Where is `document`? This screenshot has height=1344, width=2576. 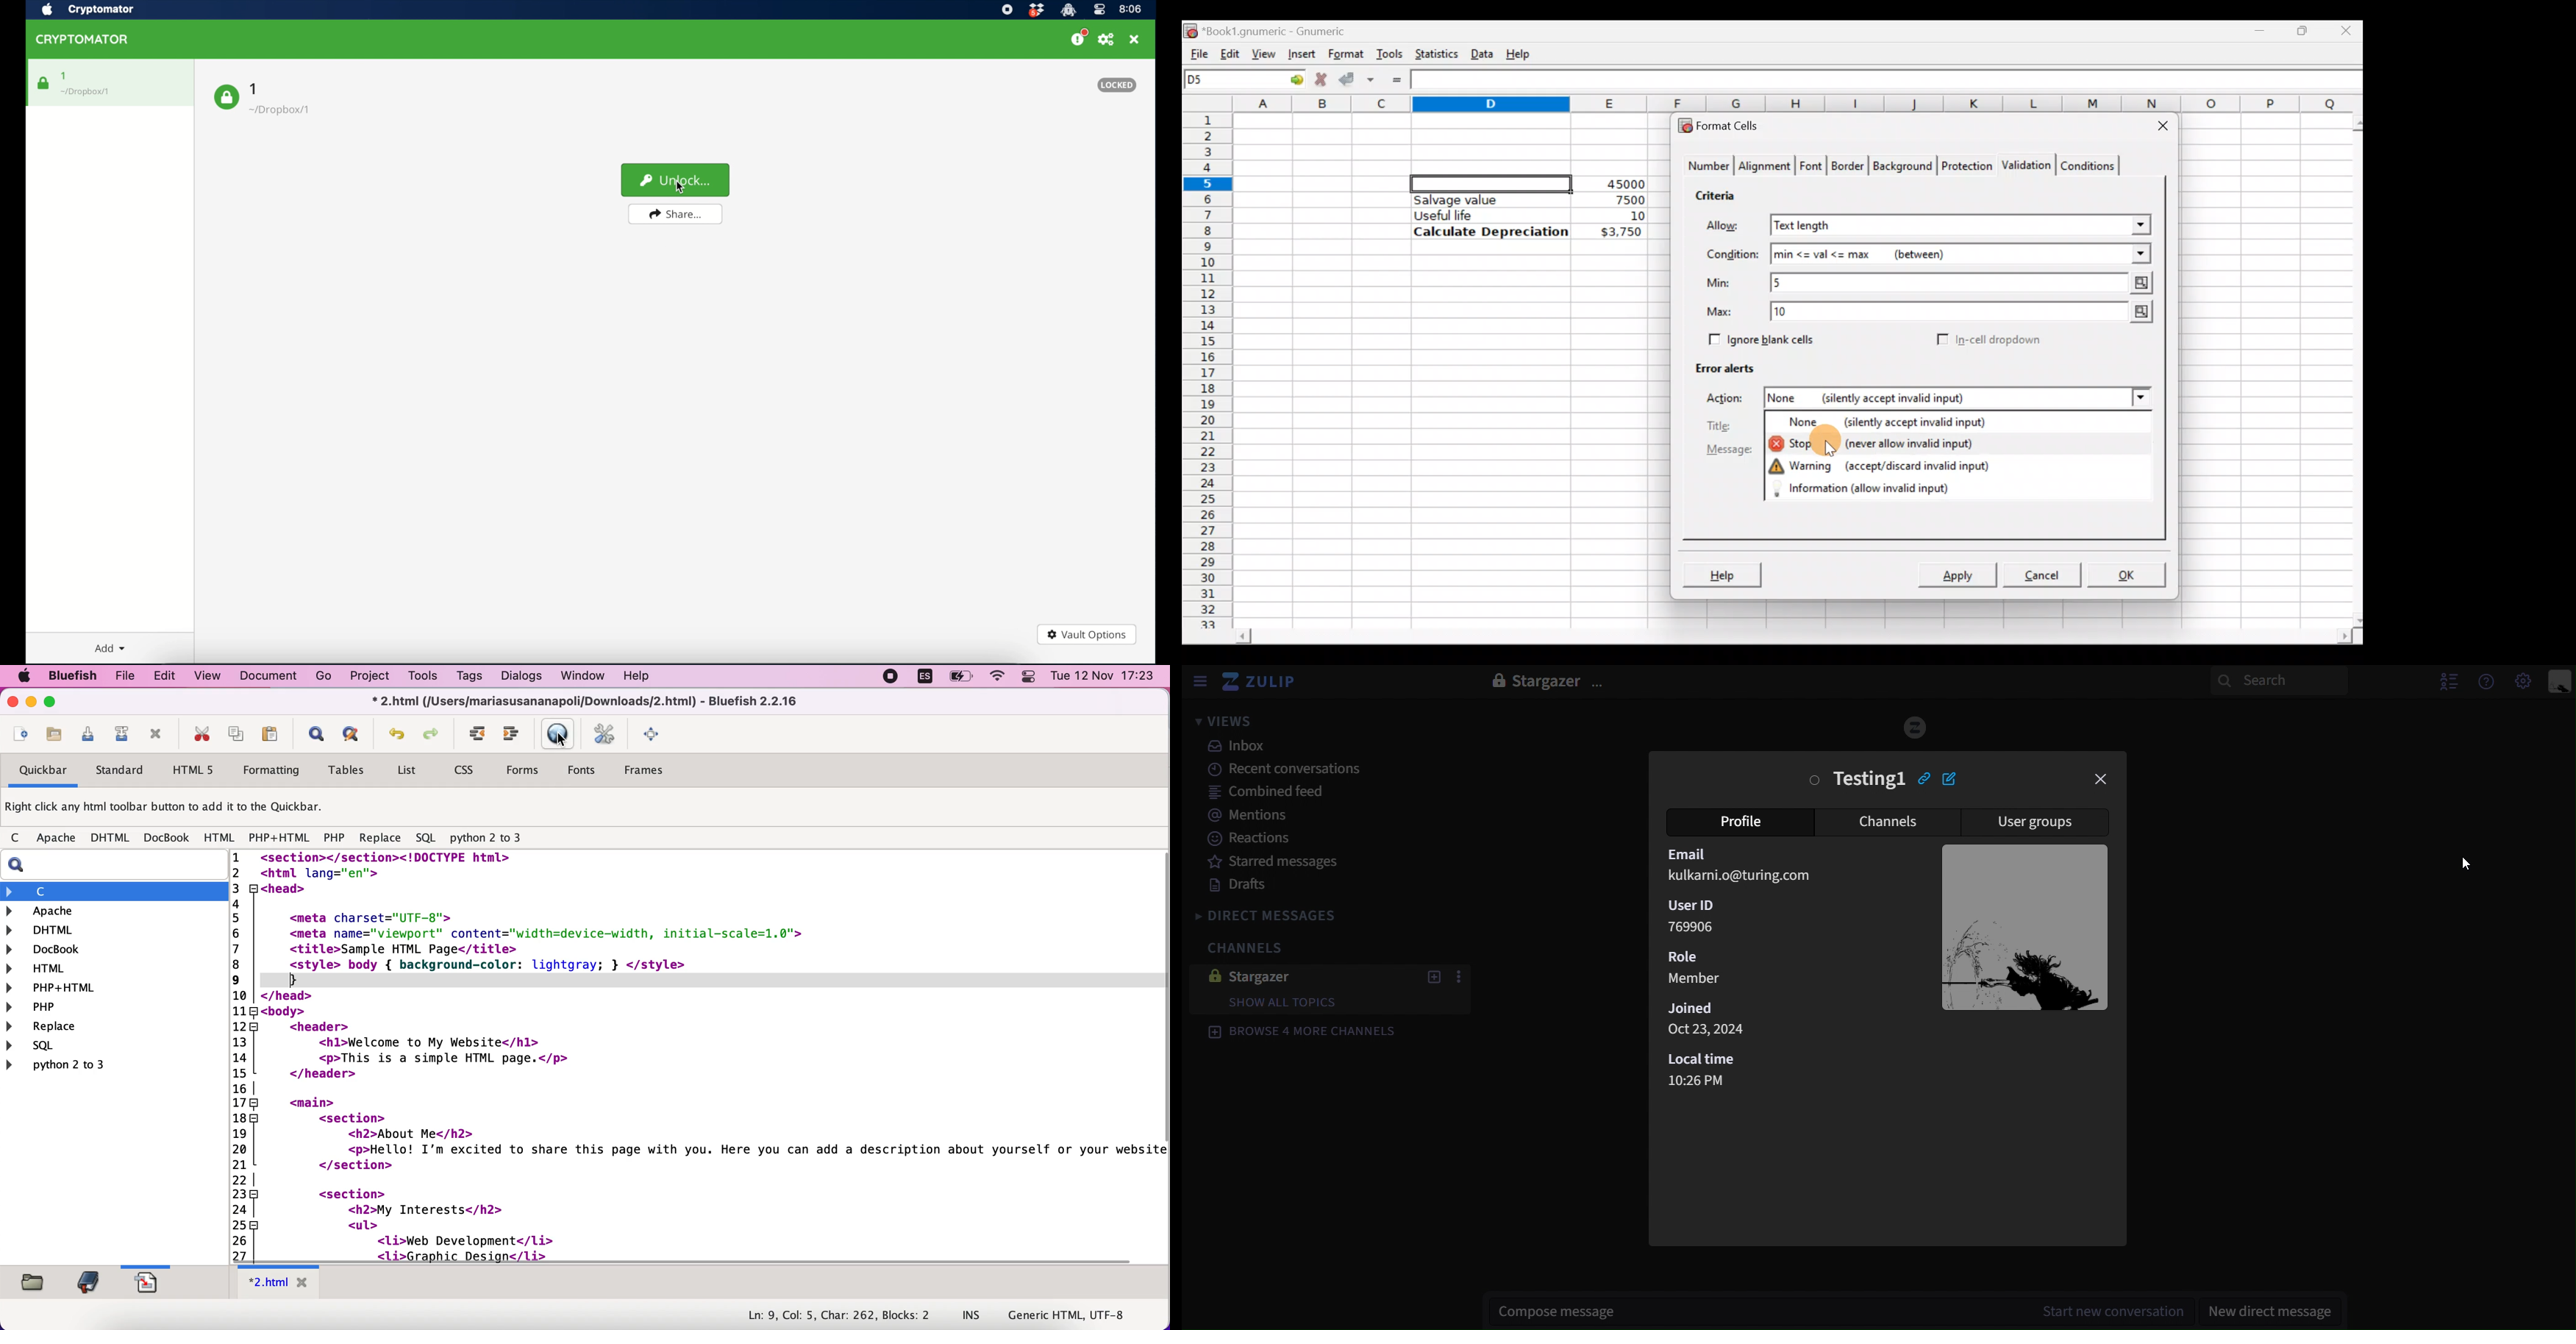
document is located at coordinates (269, 677).